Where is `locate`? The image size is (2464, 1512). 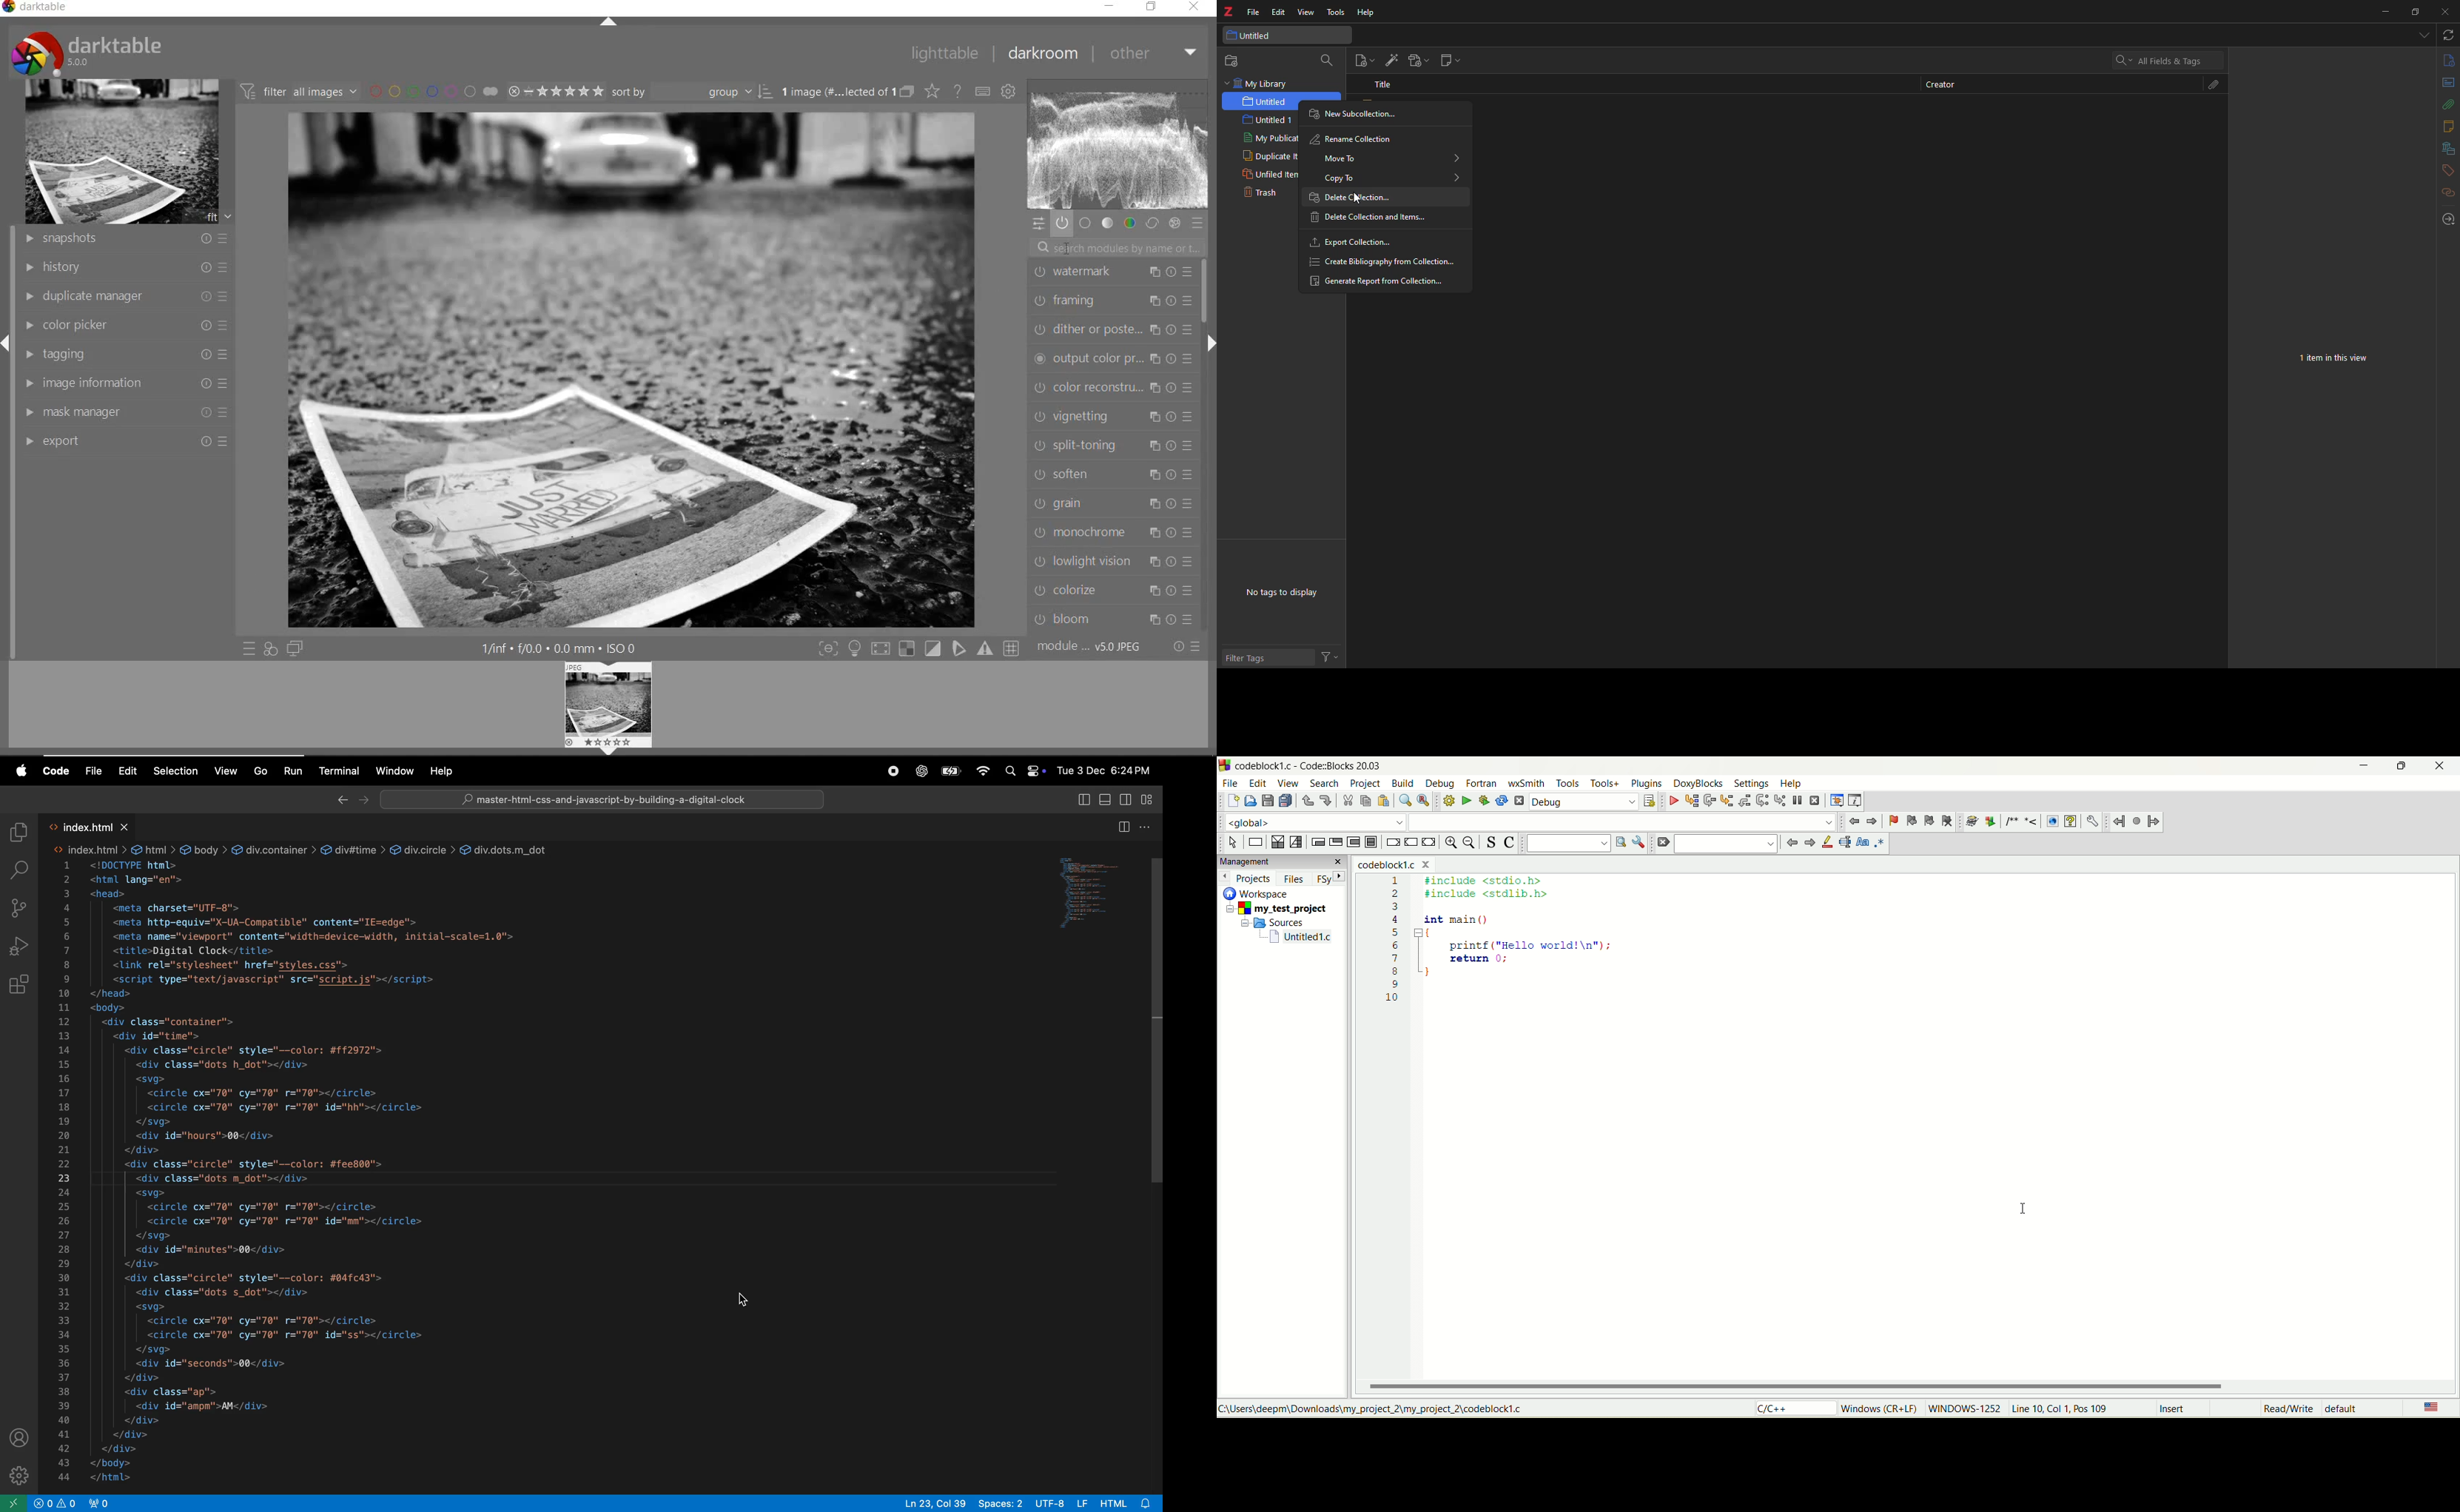
locate is located at coordinates (2448, 218).